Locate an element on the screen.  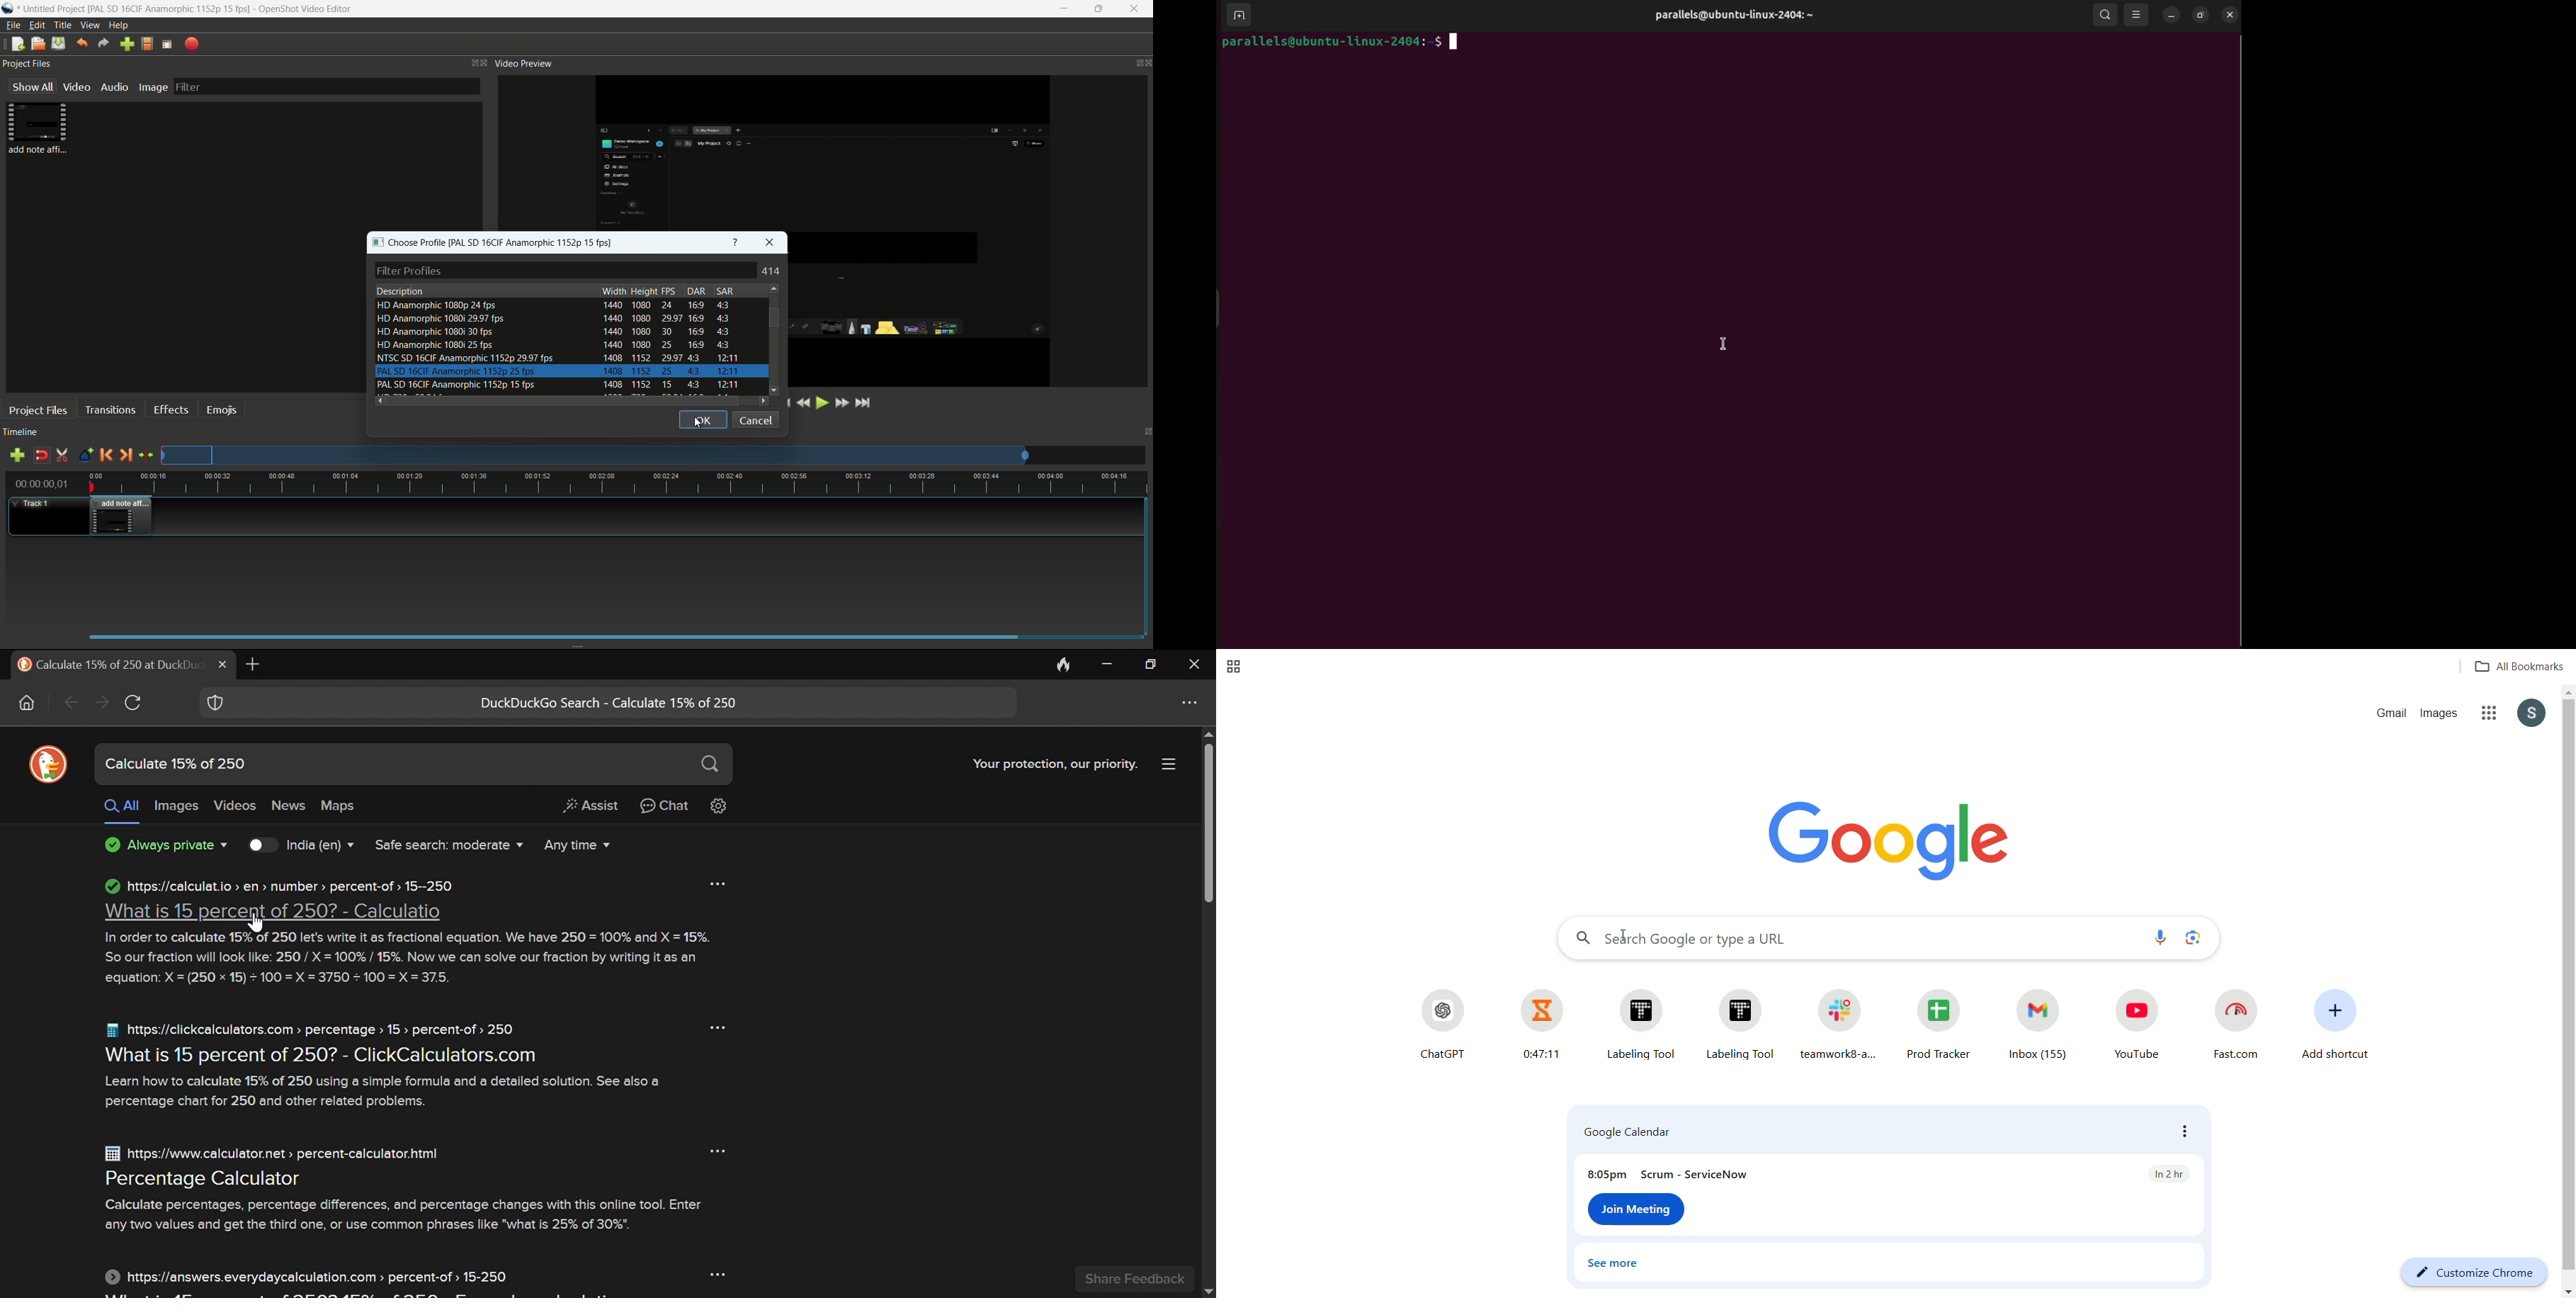
app name is located at coordinates (307, 9).